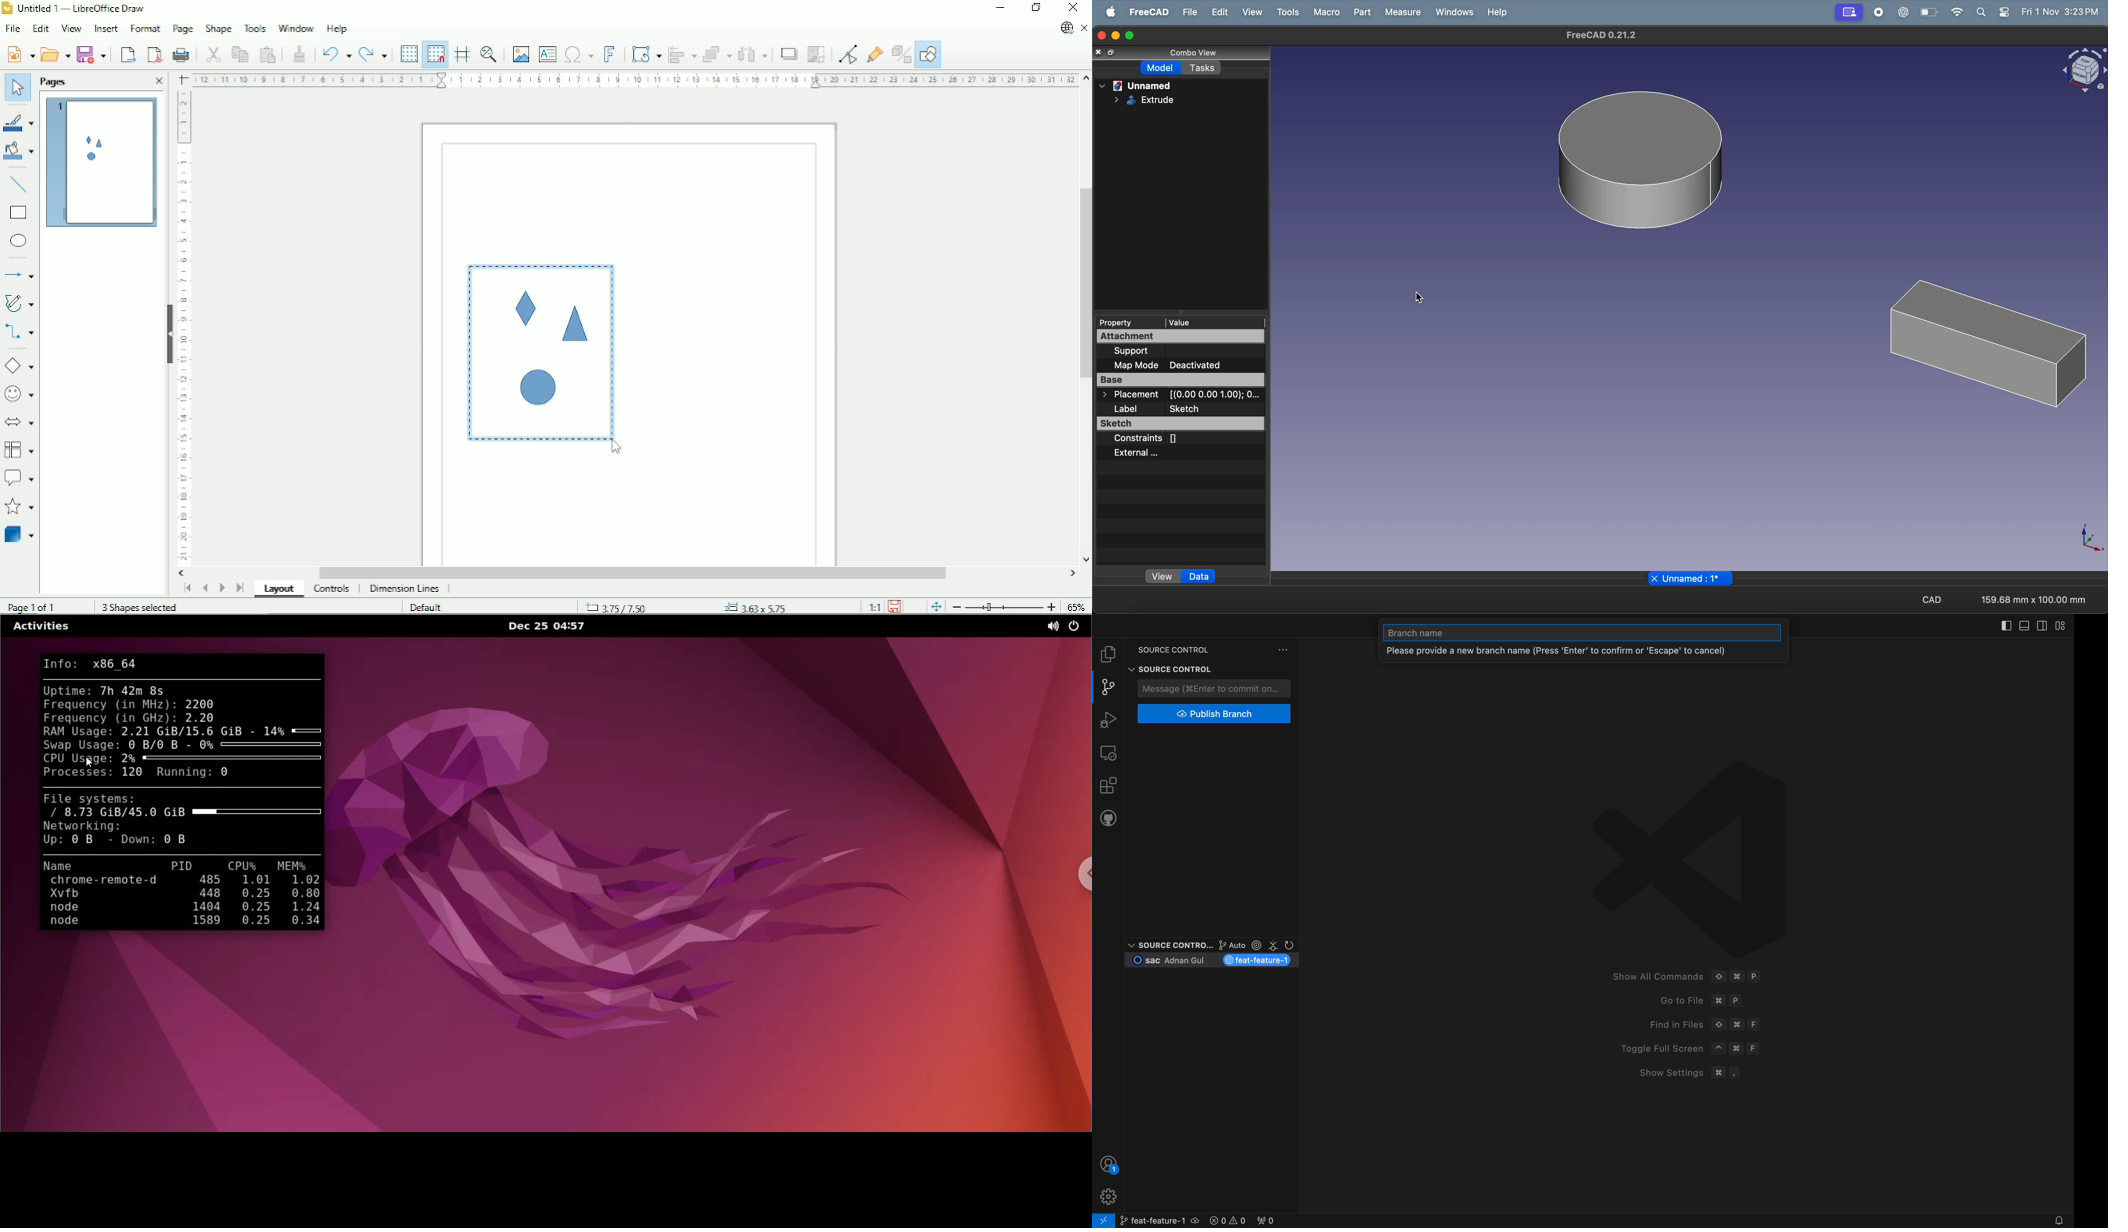 The height and width of the screenshot is (1232, 2128). What do you see at coordinates (294, 28) in the screenshot?
I see `Window` at bounding box center [294, 28].